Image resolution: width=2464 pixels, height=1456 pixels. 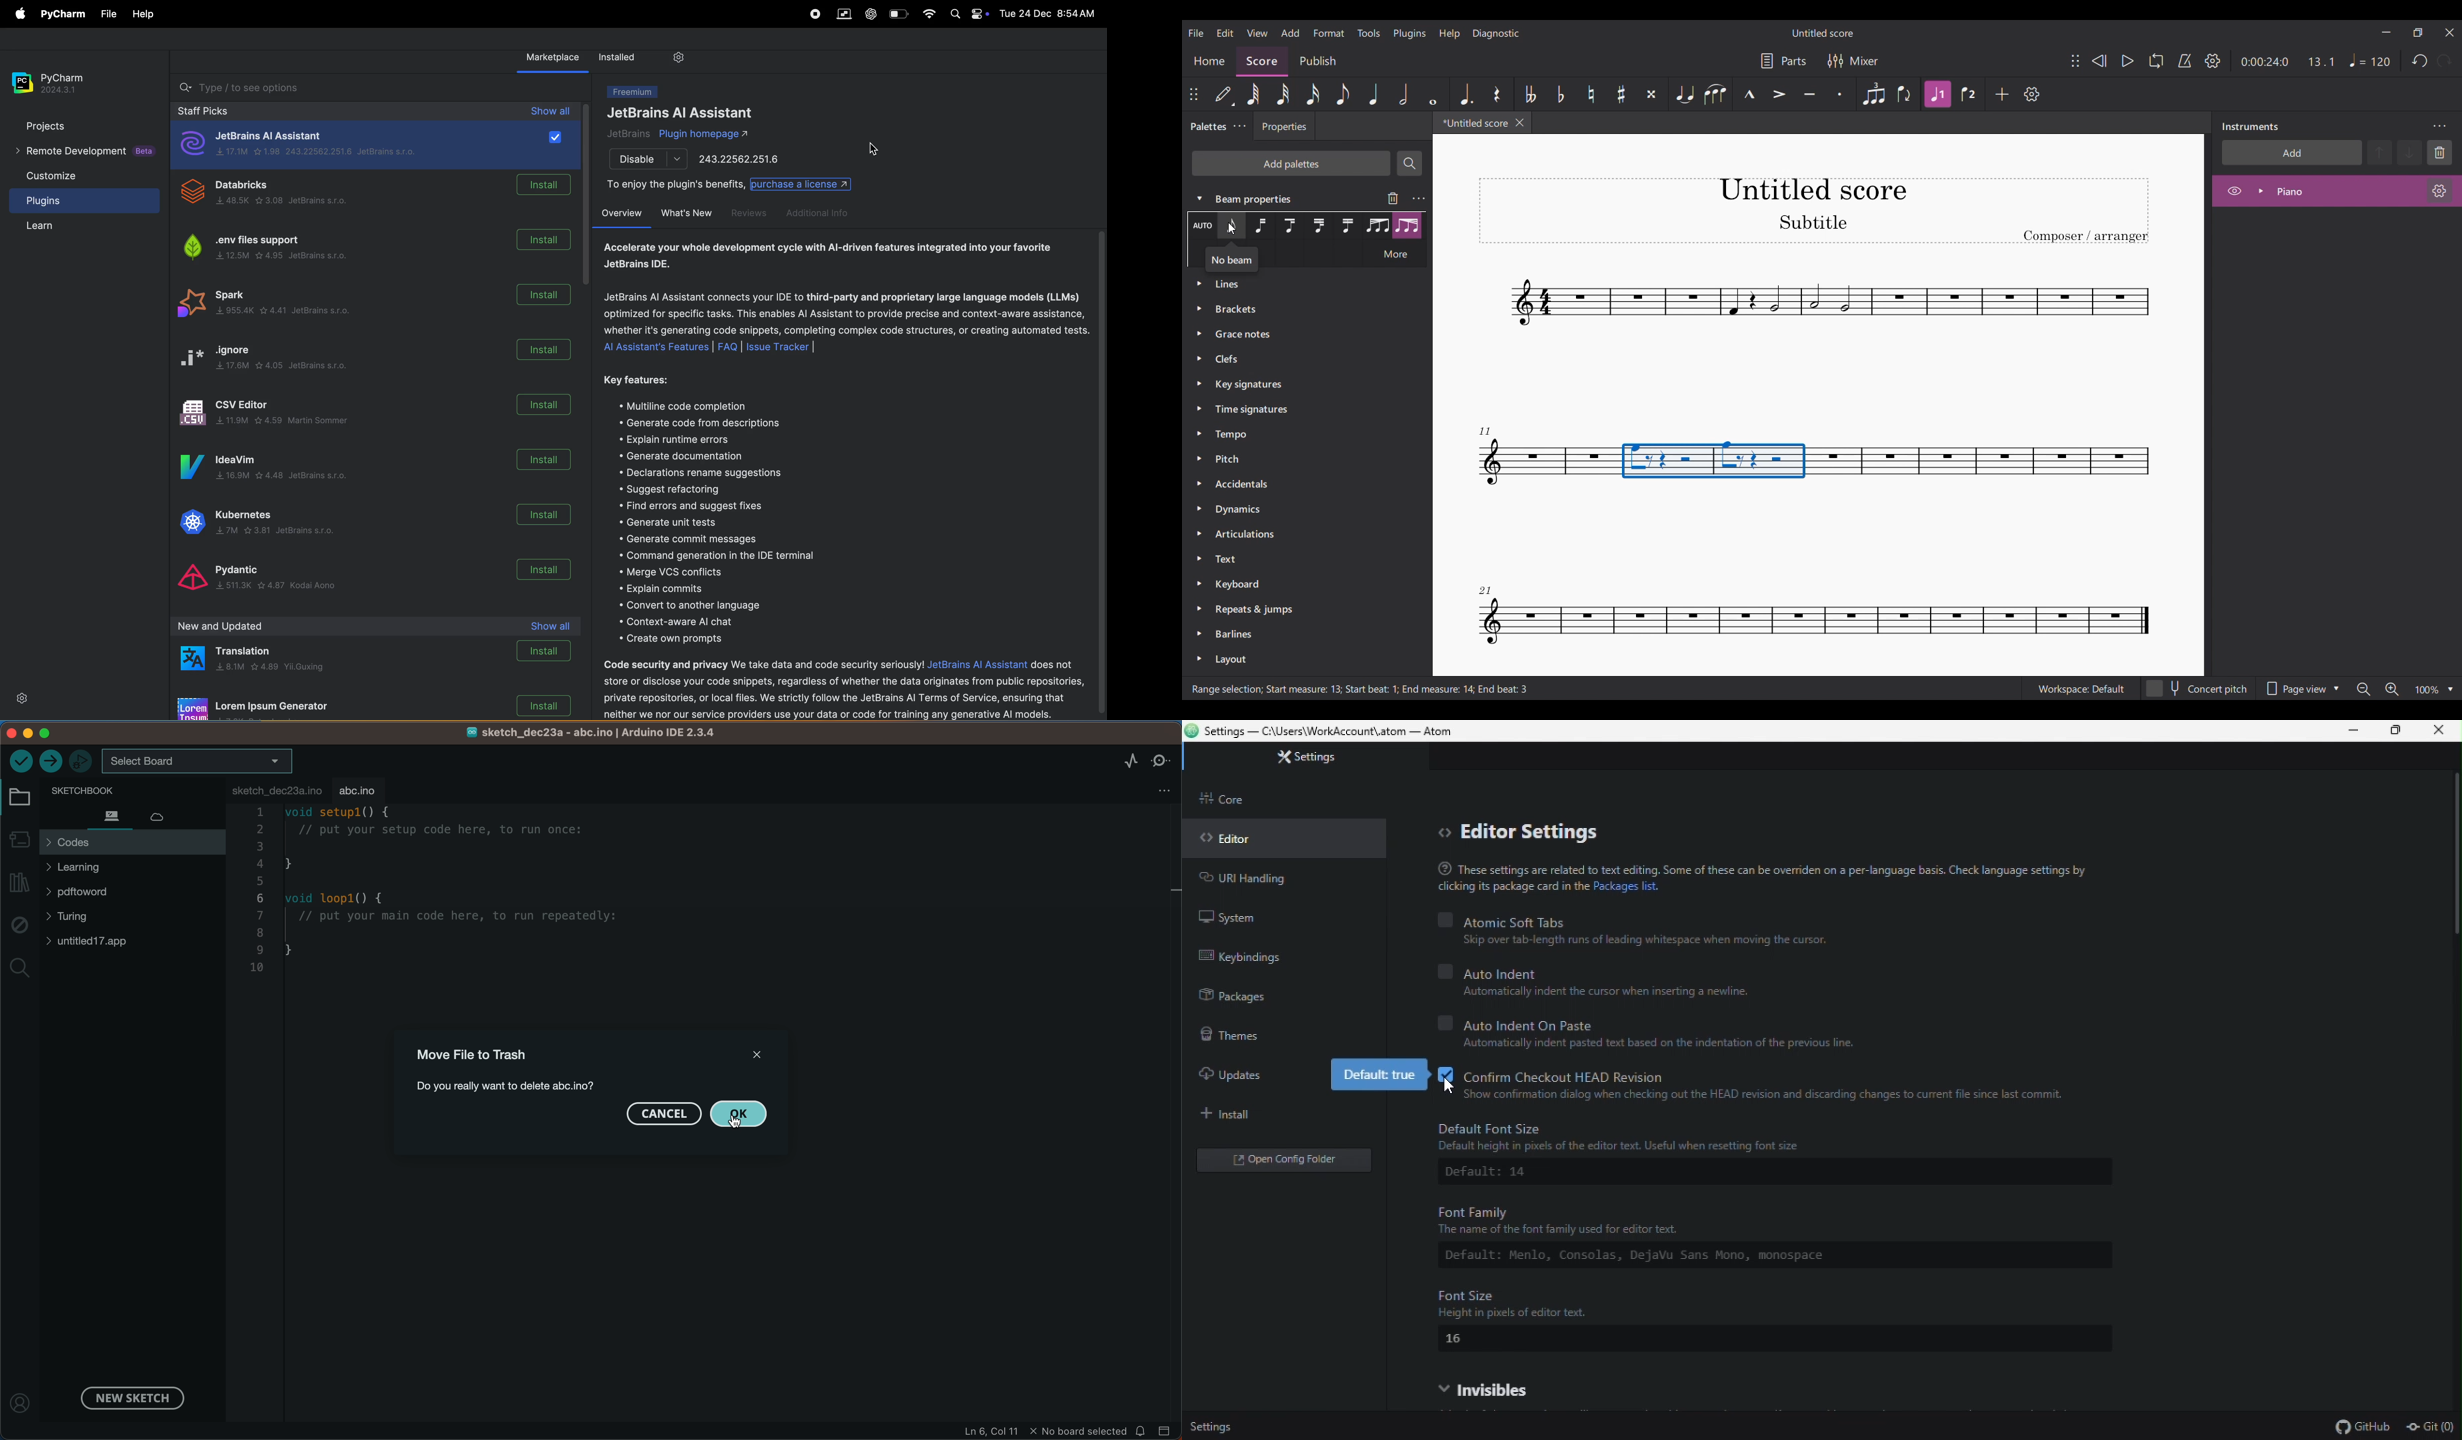 What do you see at coordinates (1652, 94) in the screenshot?
I see `Toggle double sharp` at bounding box center [1652, 94].